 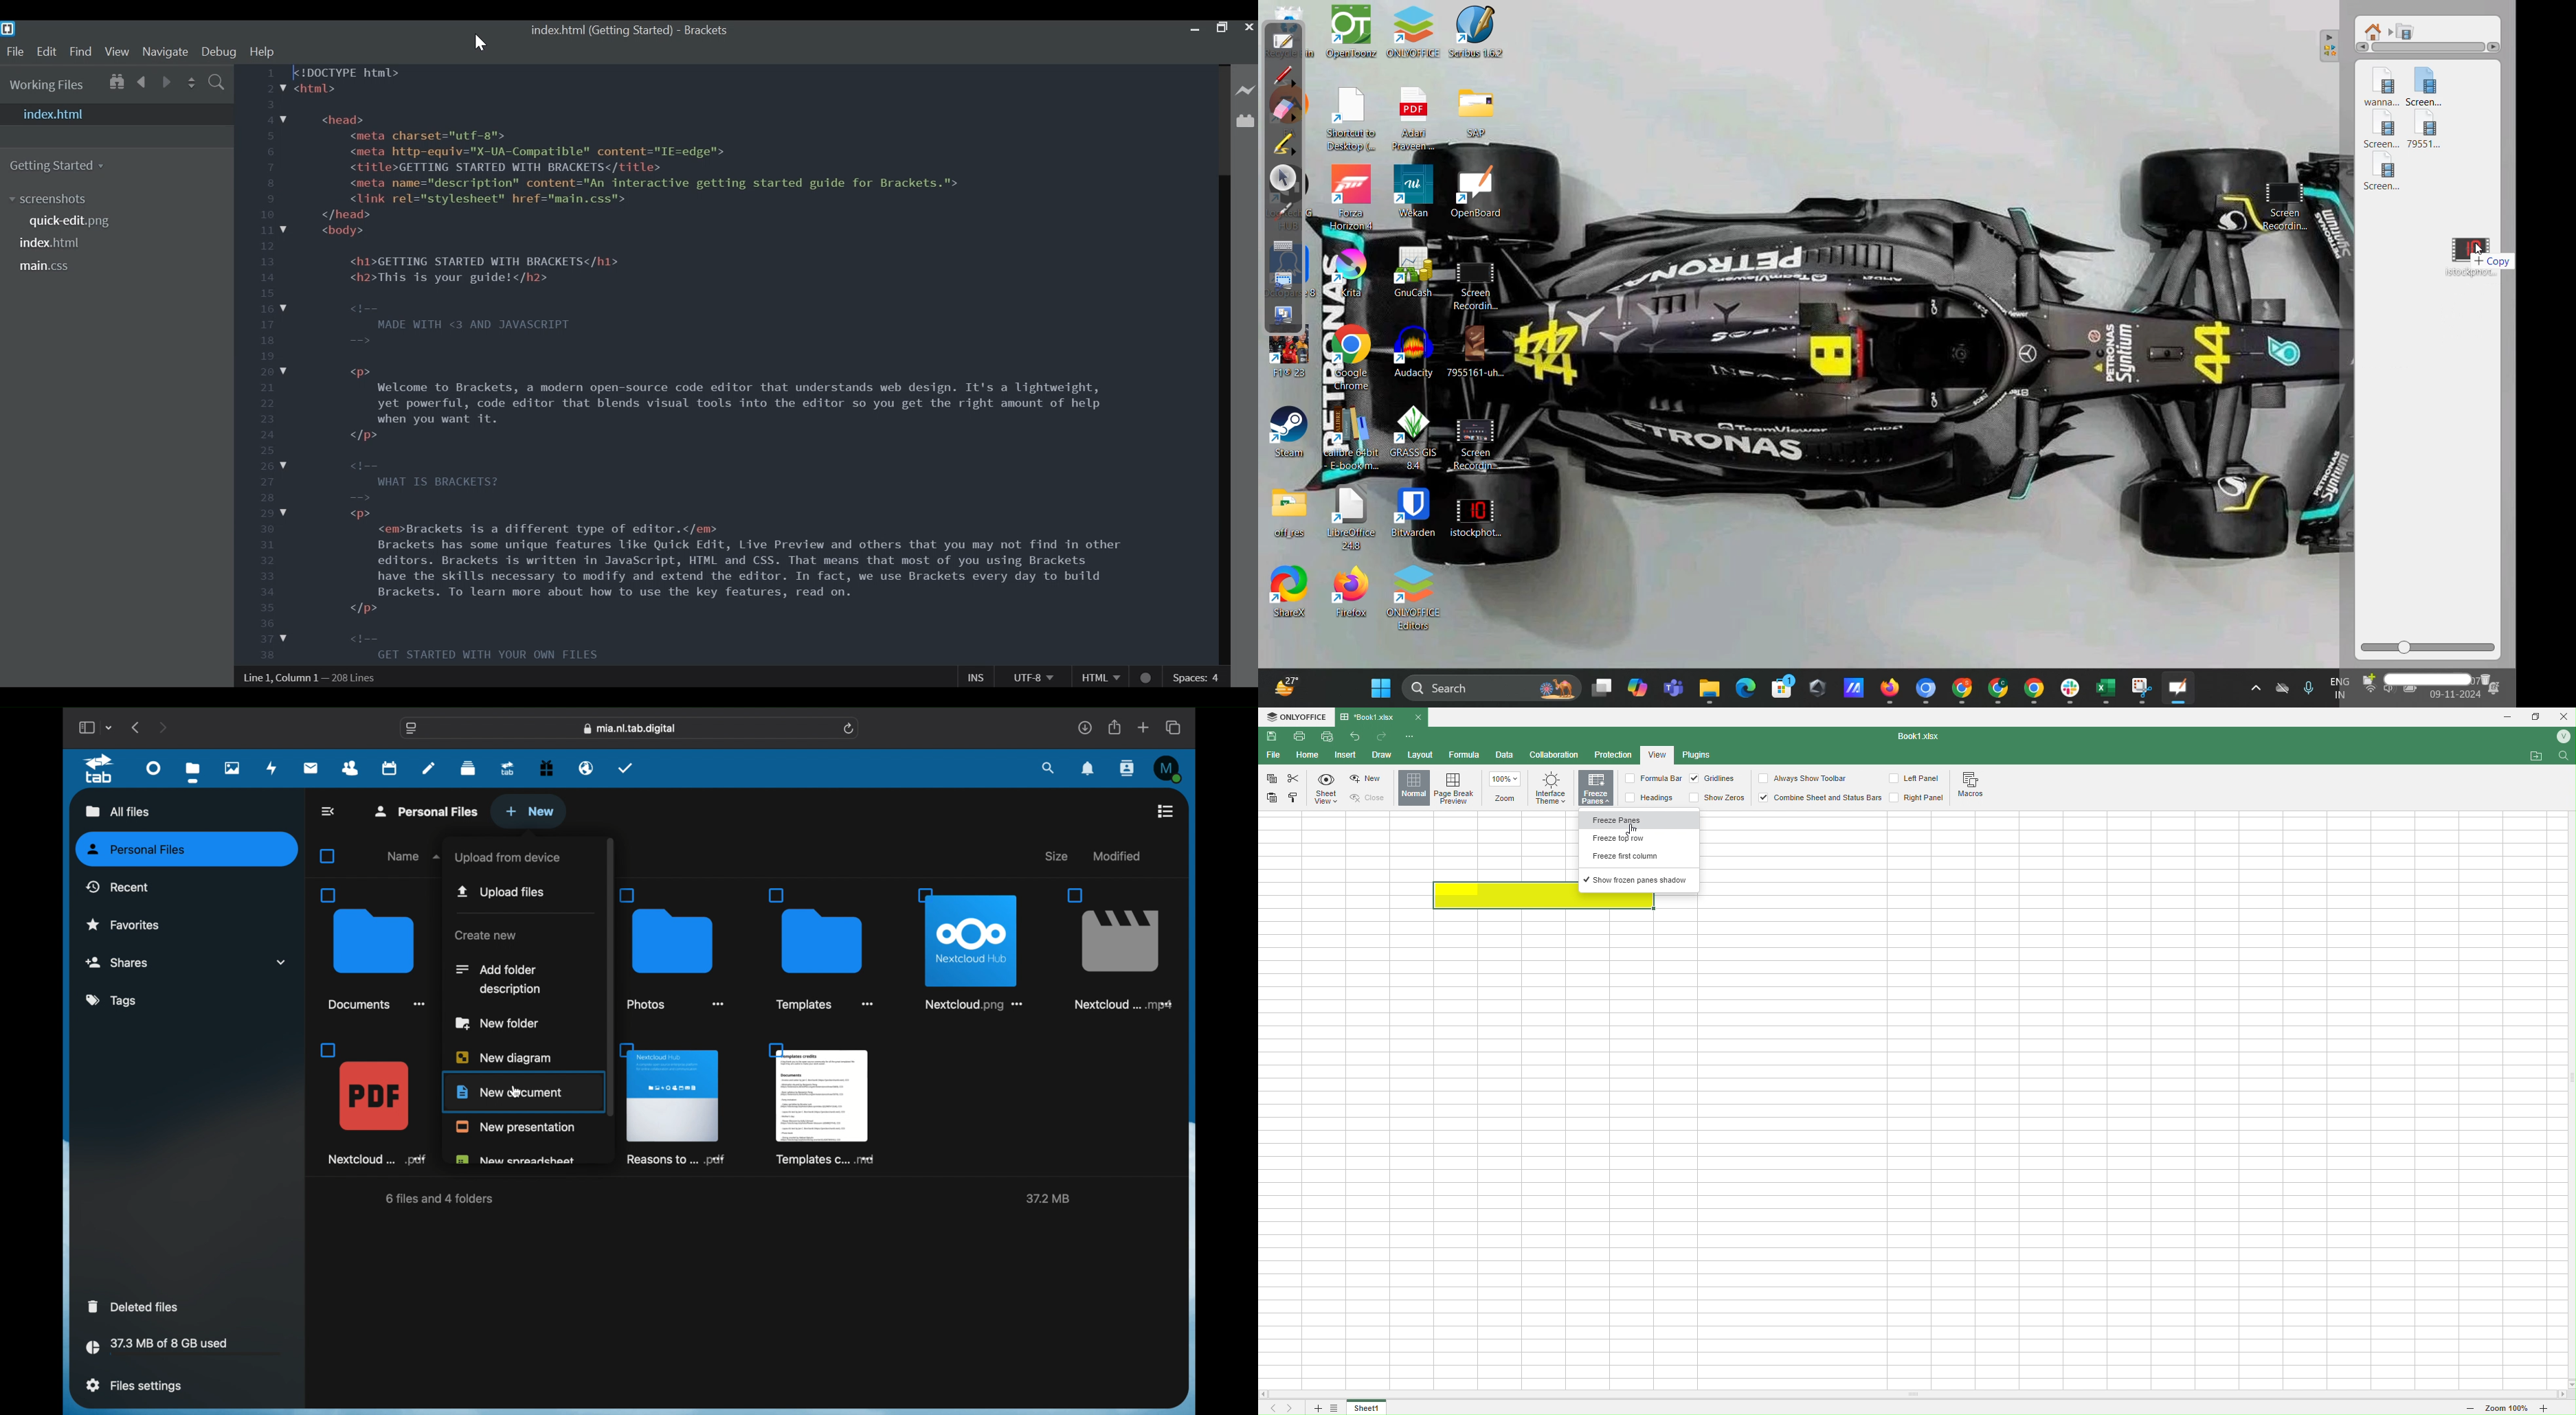 I want to click on shortcut on desktop 16, so click(x=1290, y=434).